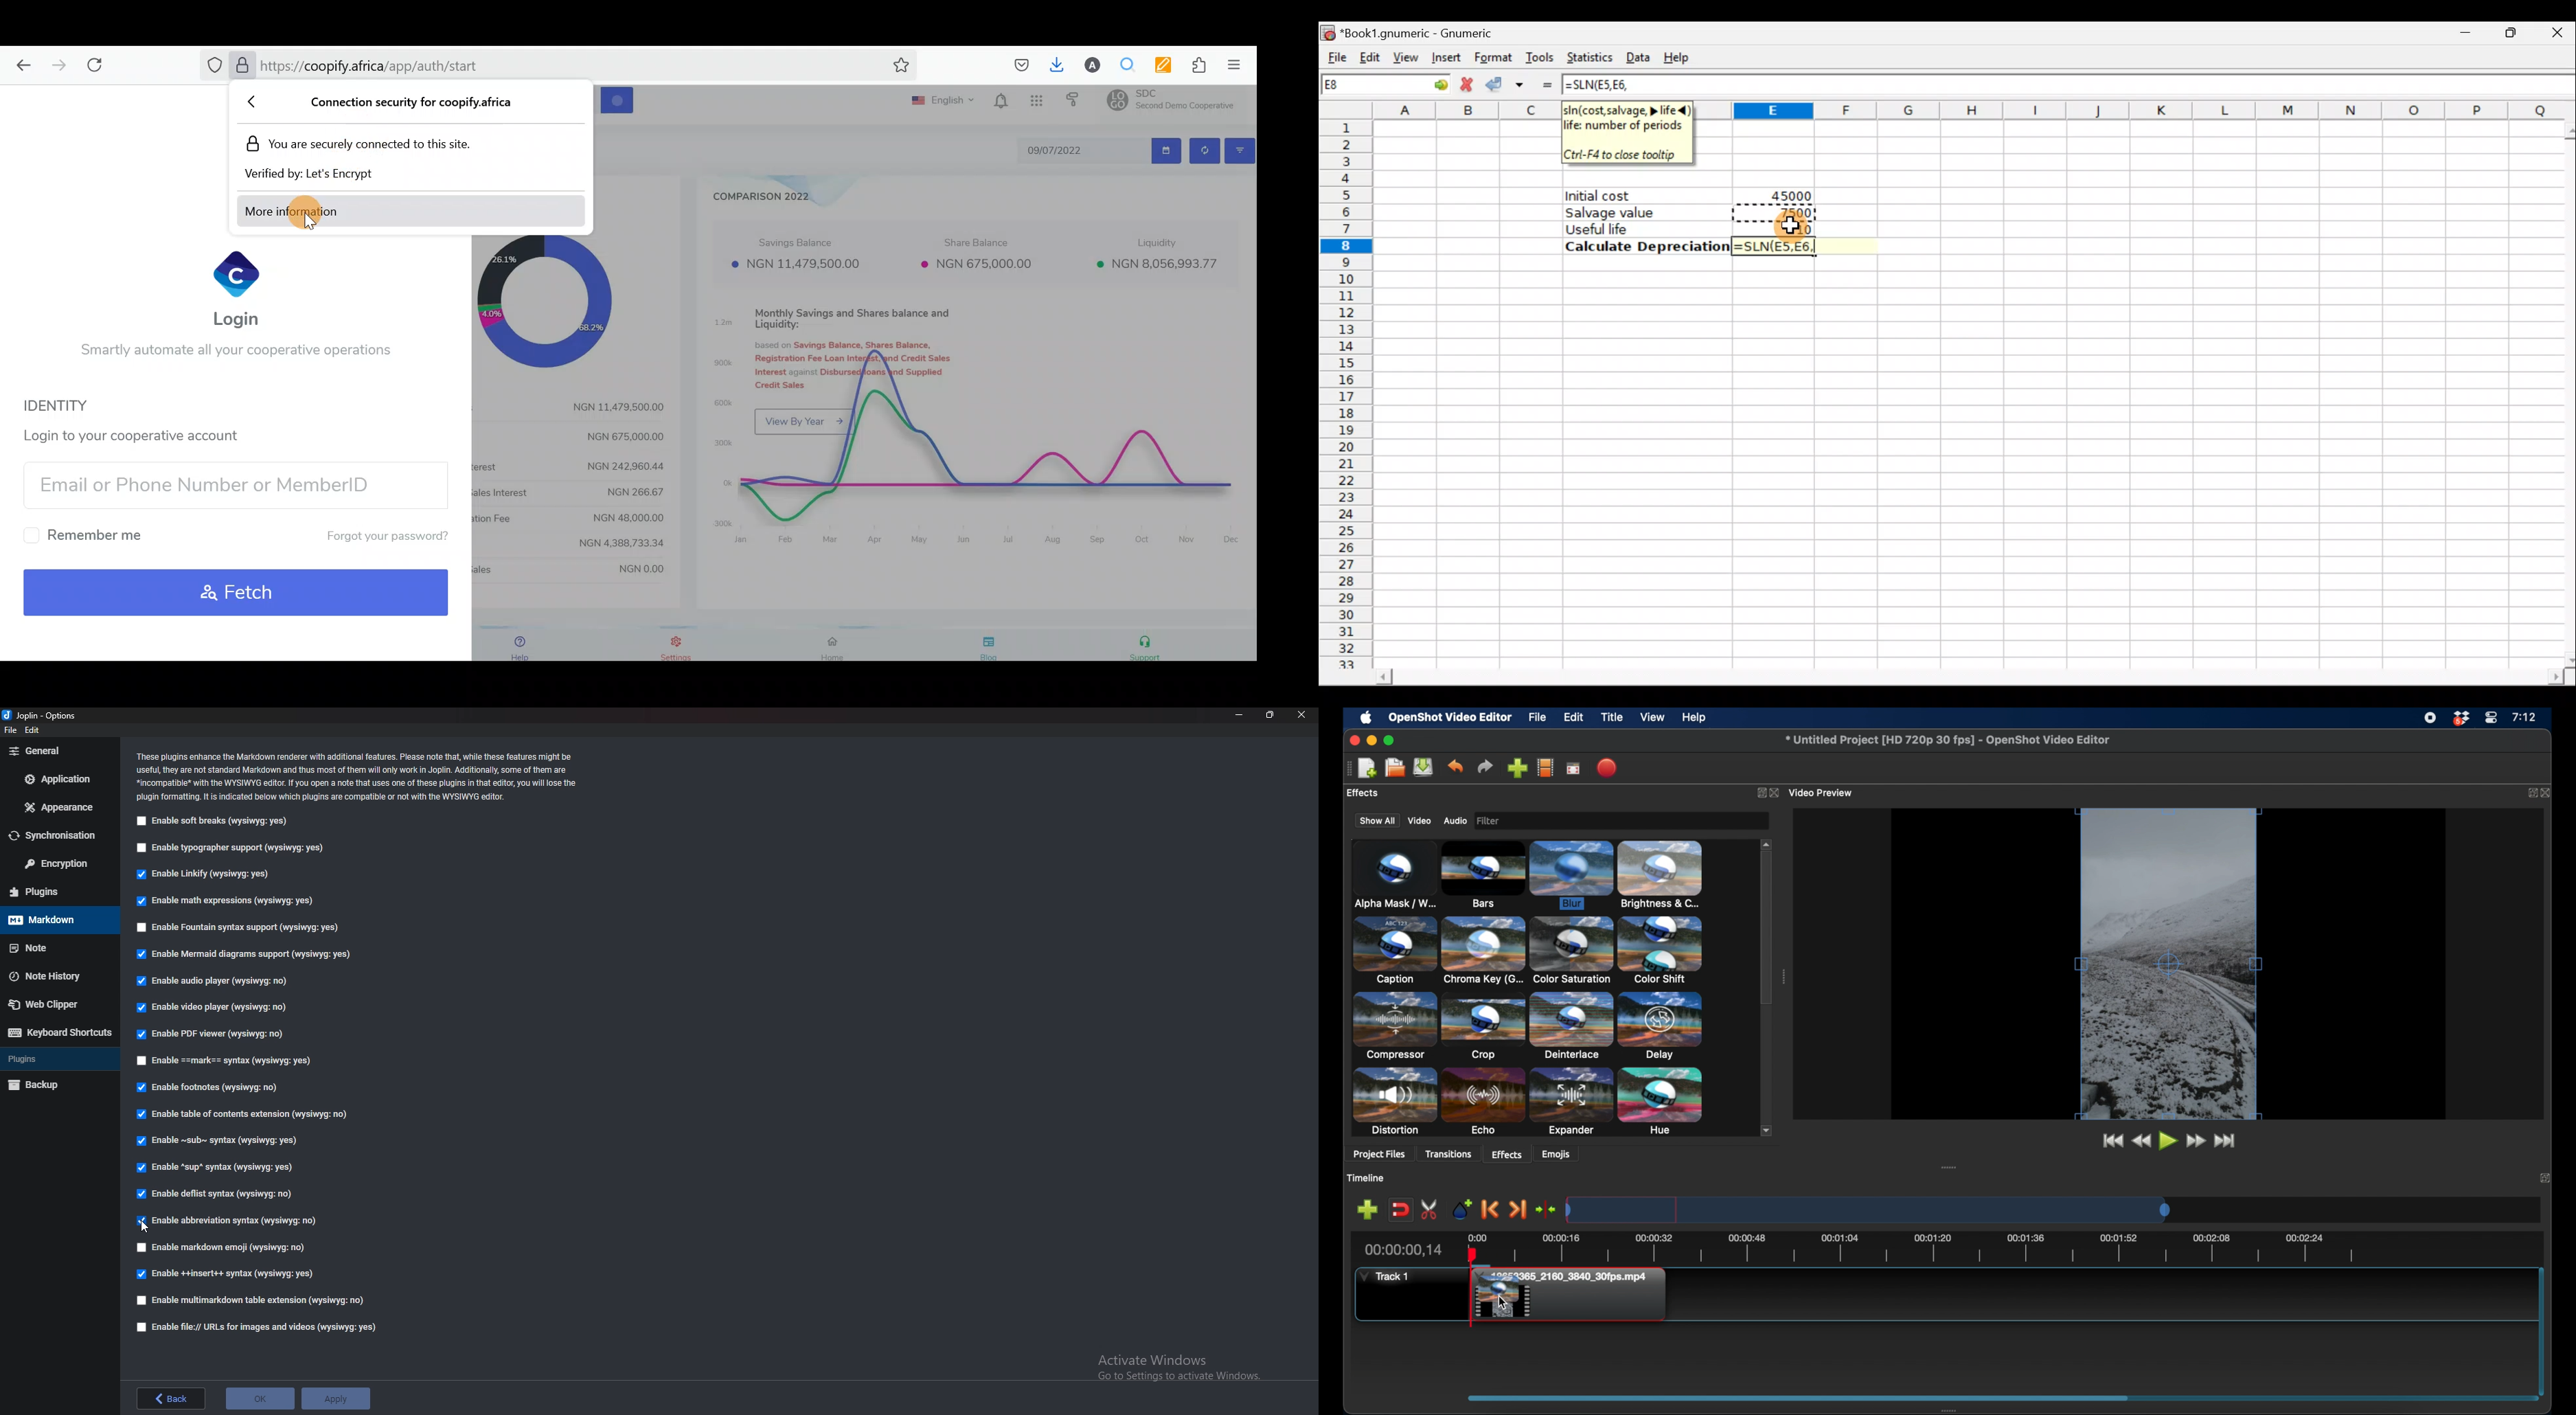  Describe the element at coordinates (1956, 673) in the screenshot. I see `Scroll bar` at that location.